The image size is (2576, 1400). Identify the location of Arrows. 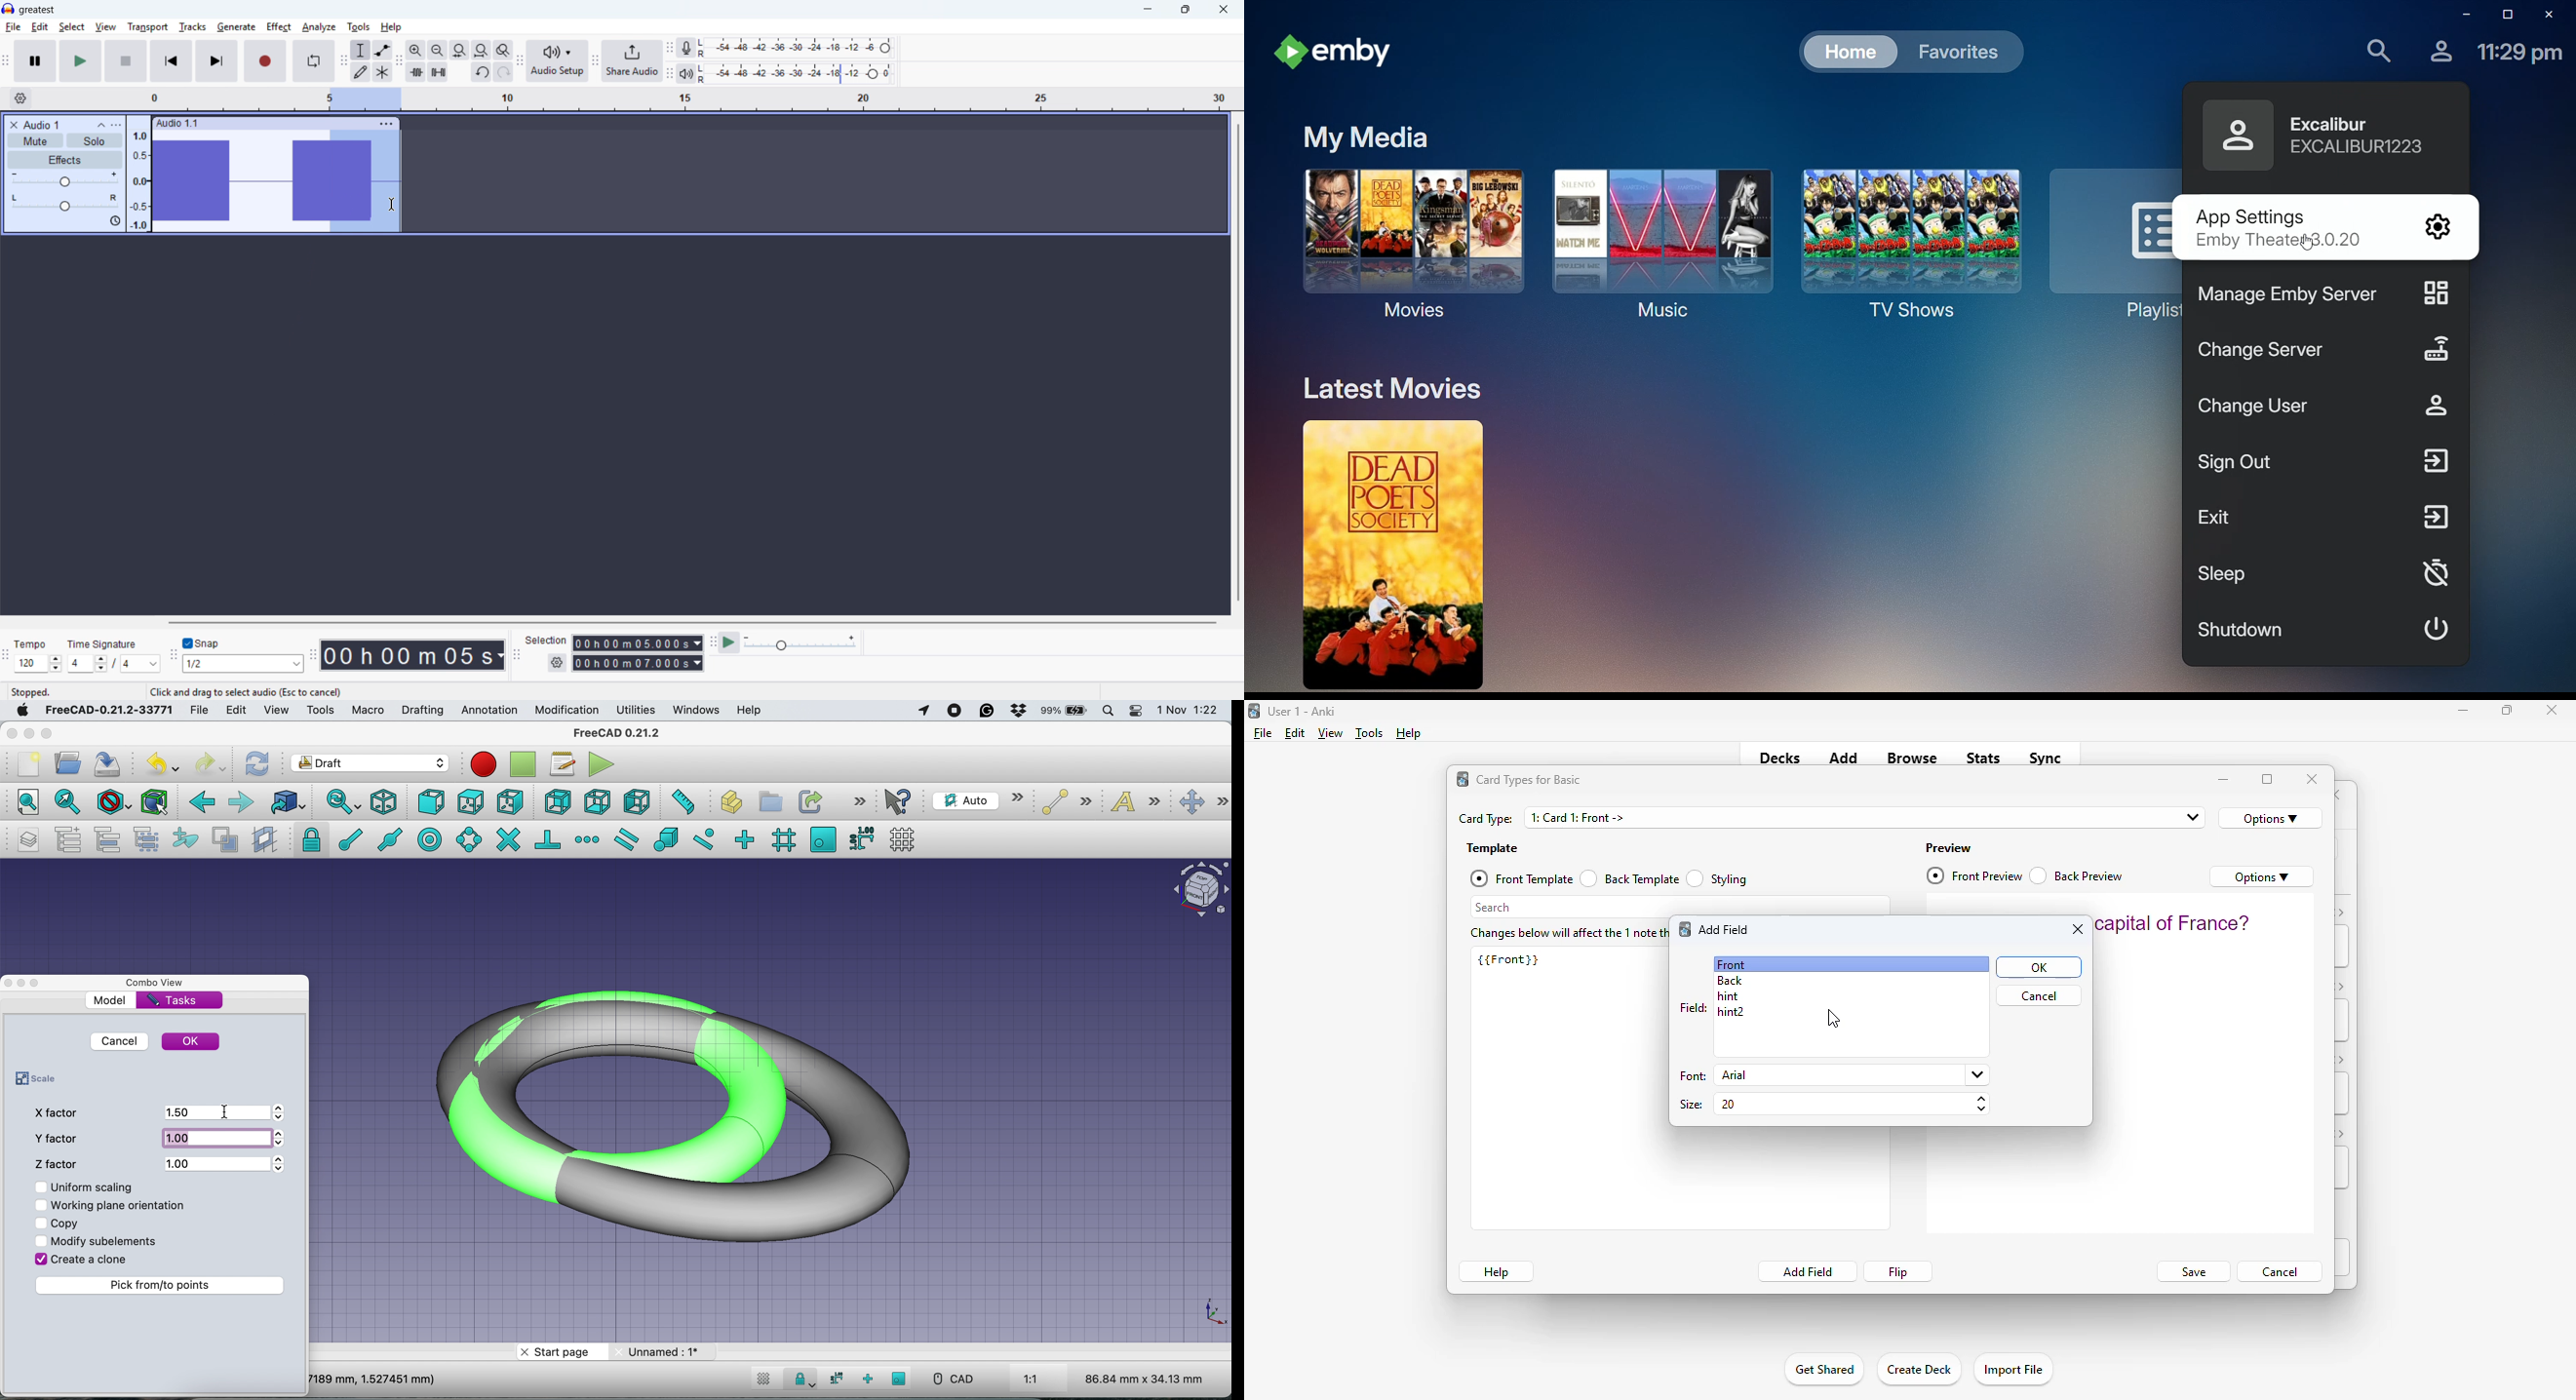
(282, 1139).